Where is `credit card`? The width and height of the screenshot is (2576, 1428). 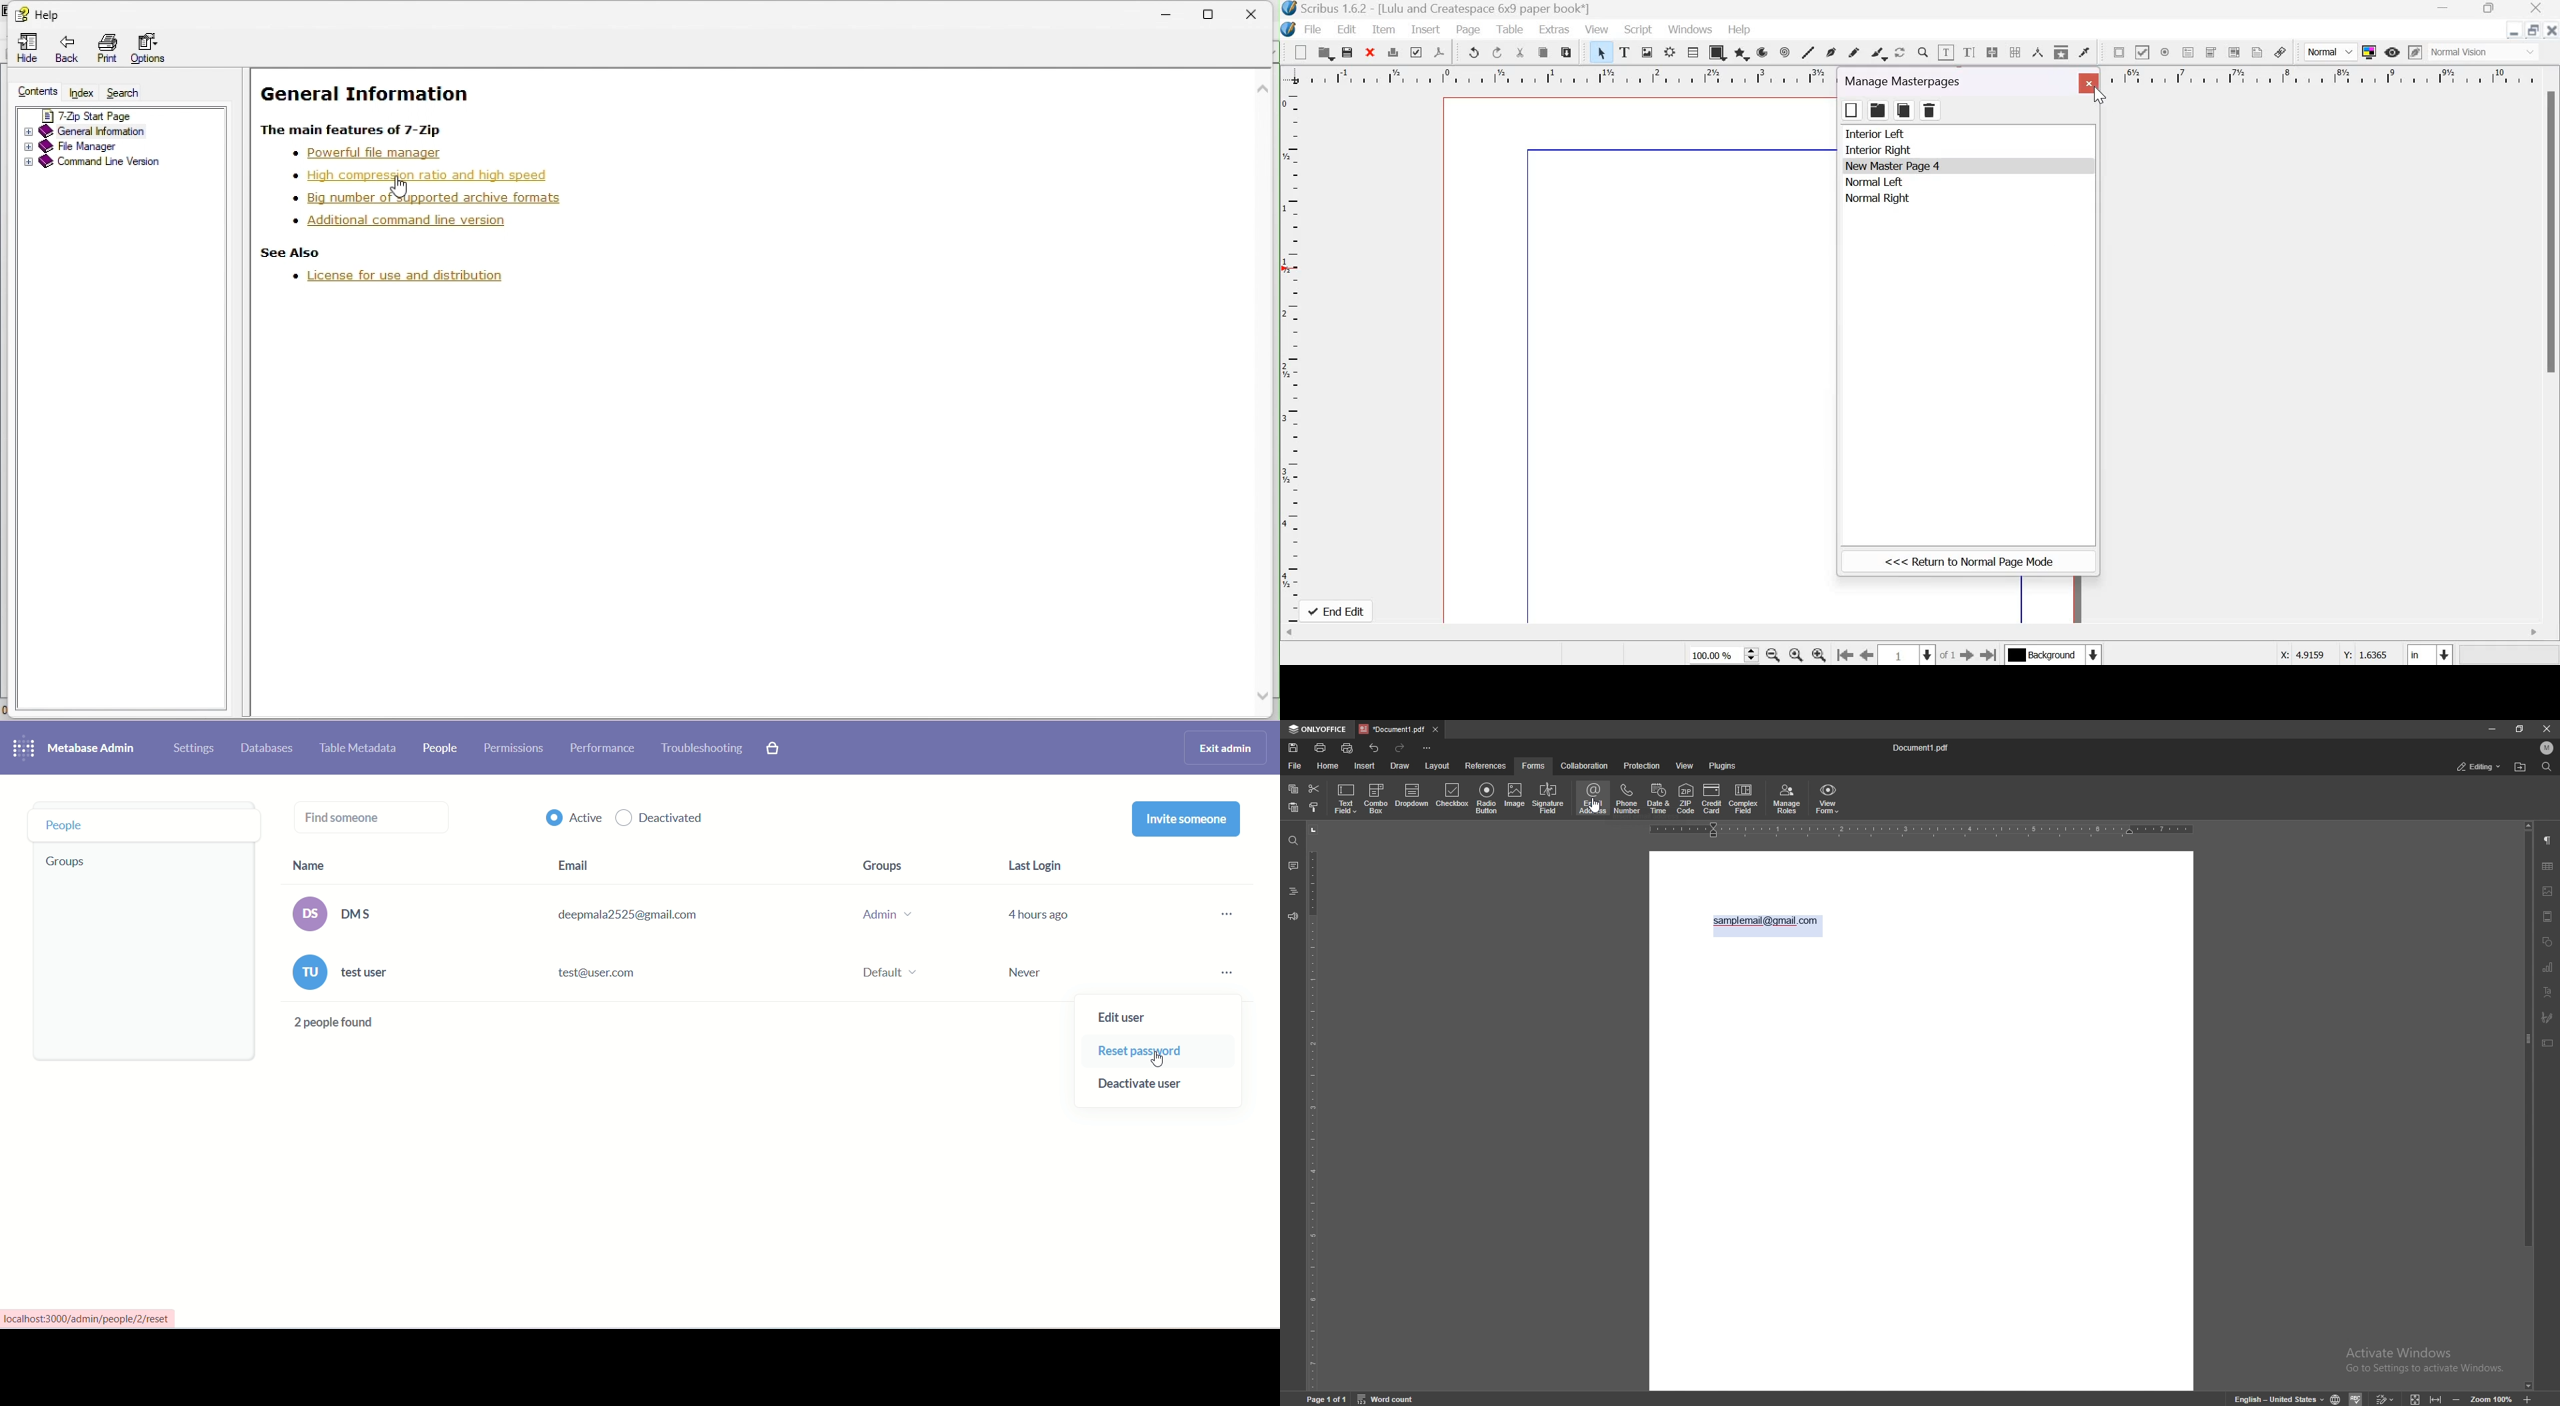 credit card is located at coordinates (1711, 799).